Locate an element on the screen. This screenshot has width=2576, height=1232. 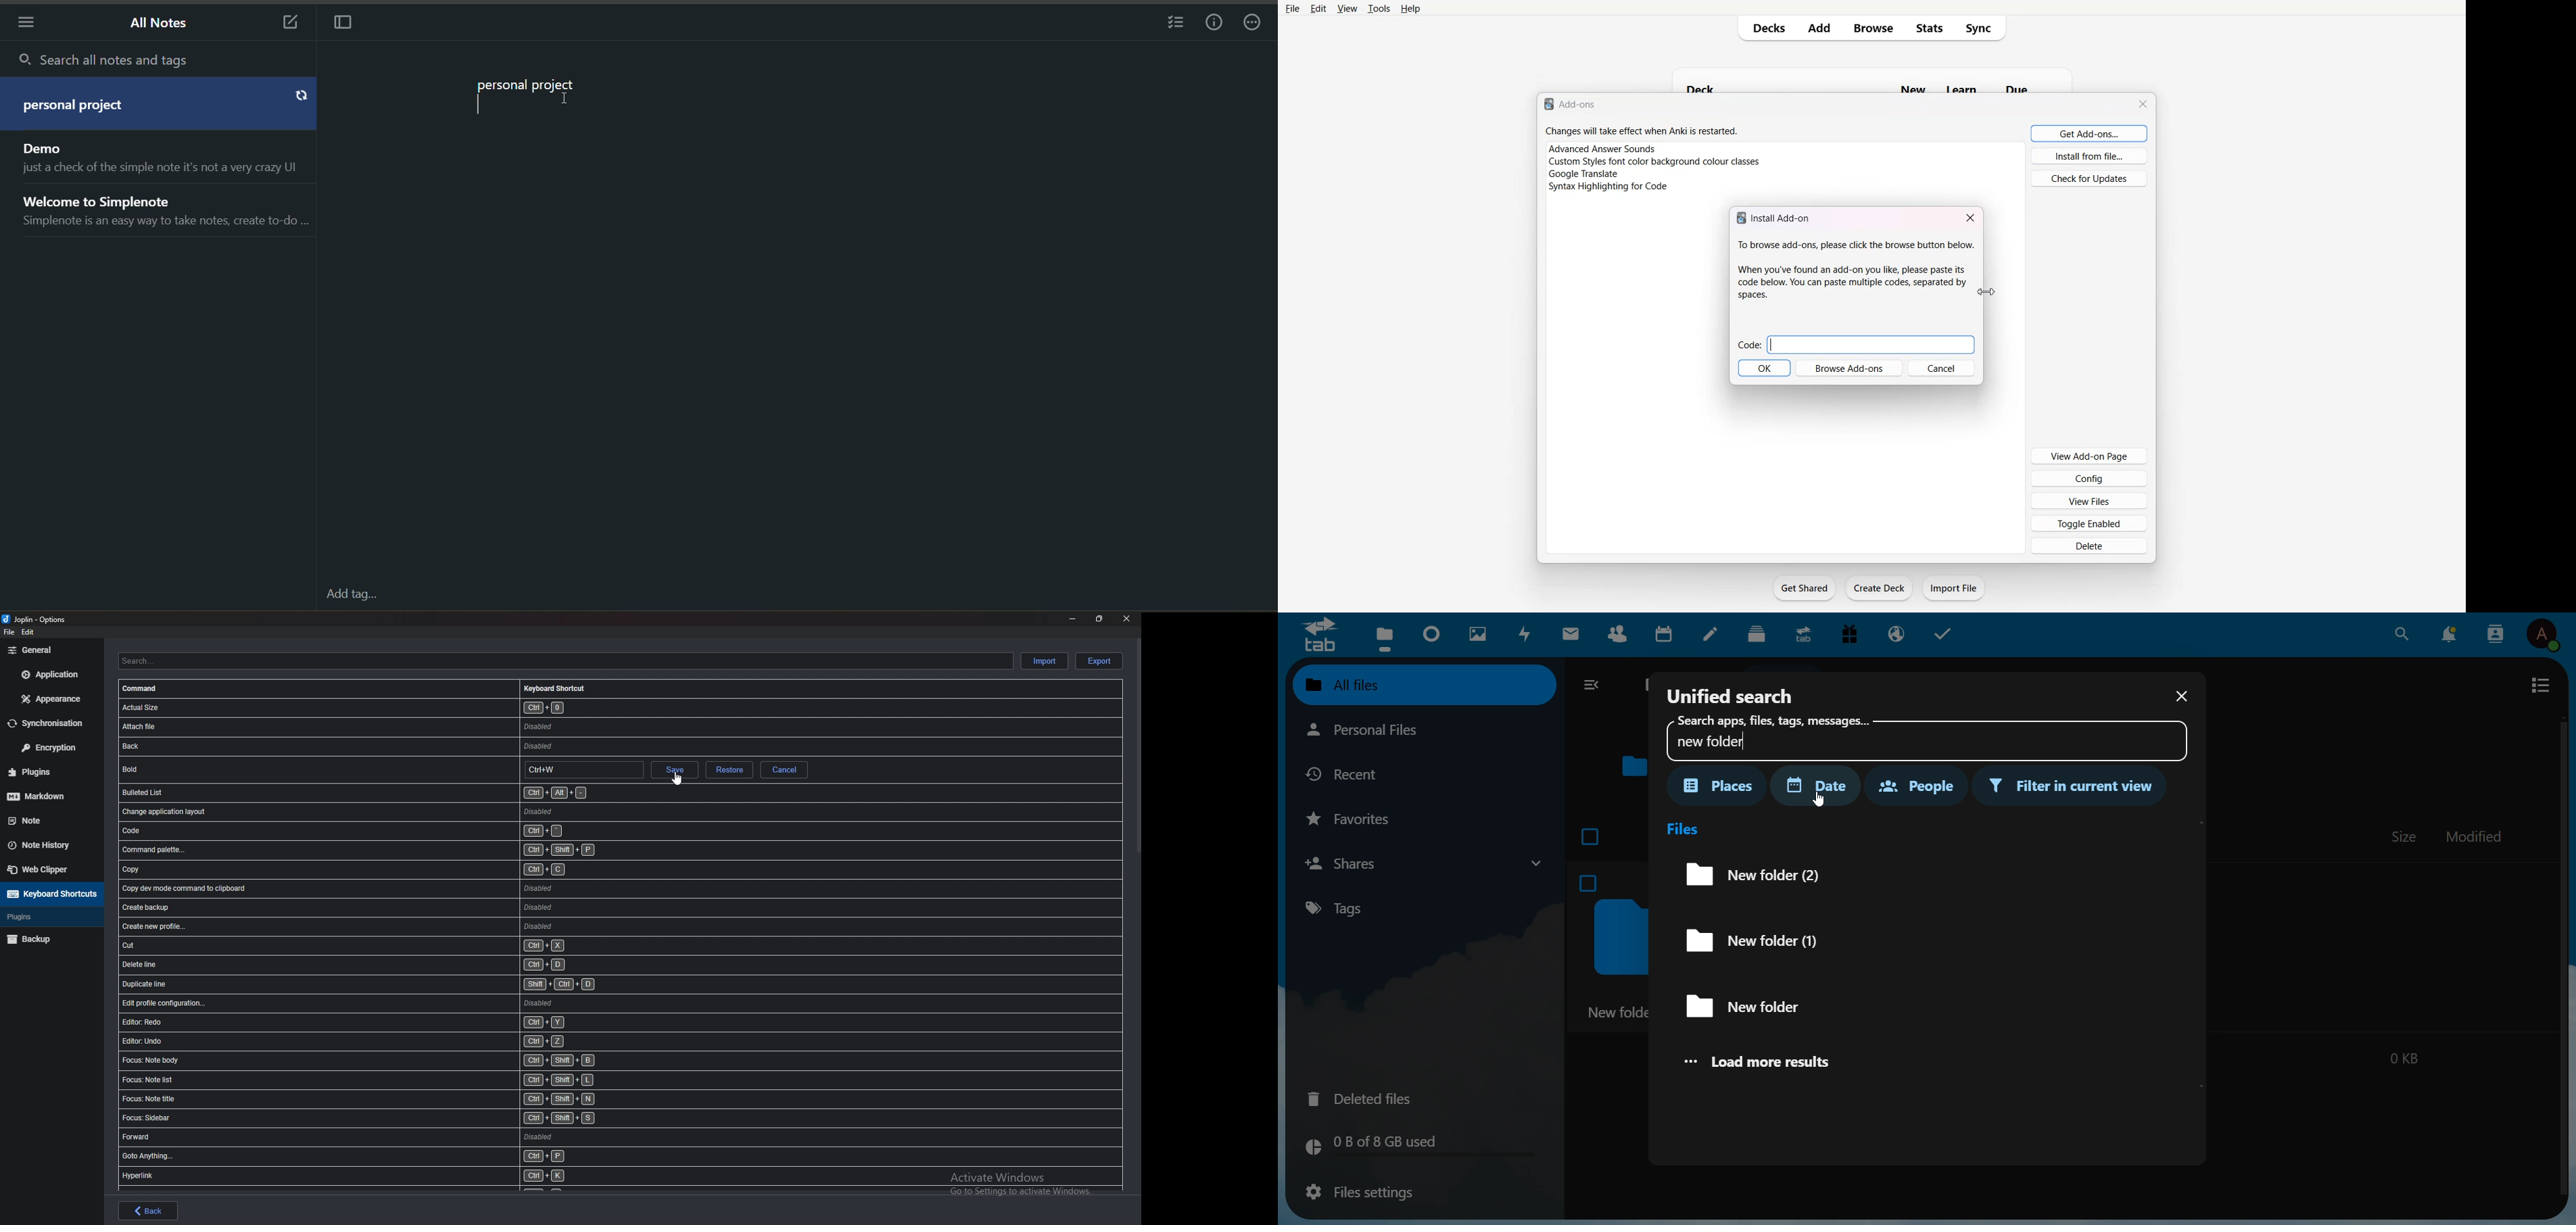
user is located at coordinates (2547, 636).